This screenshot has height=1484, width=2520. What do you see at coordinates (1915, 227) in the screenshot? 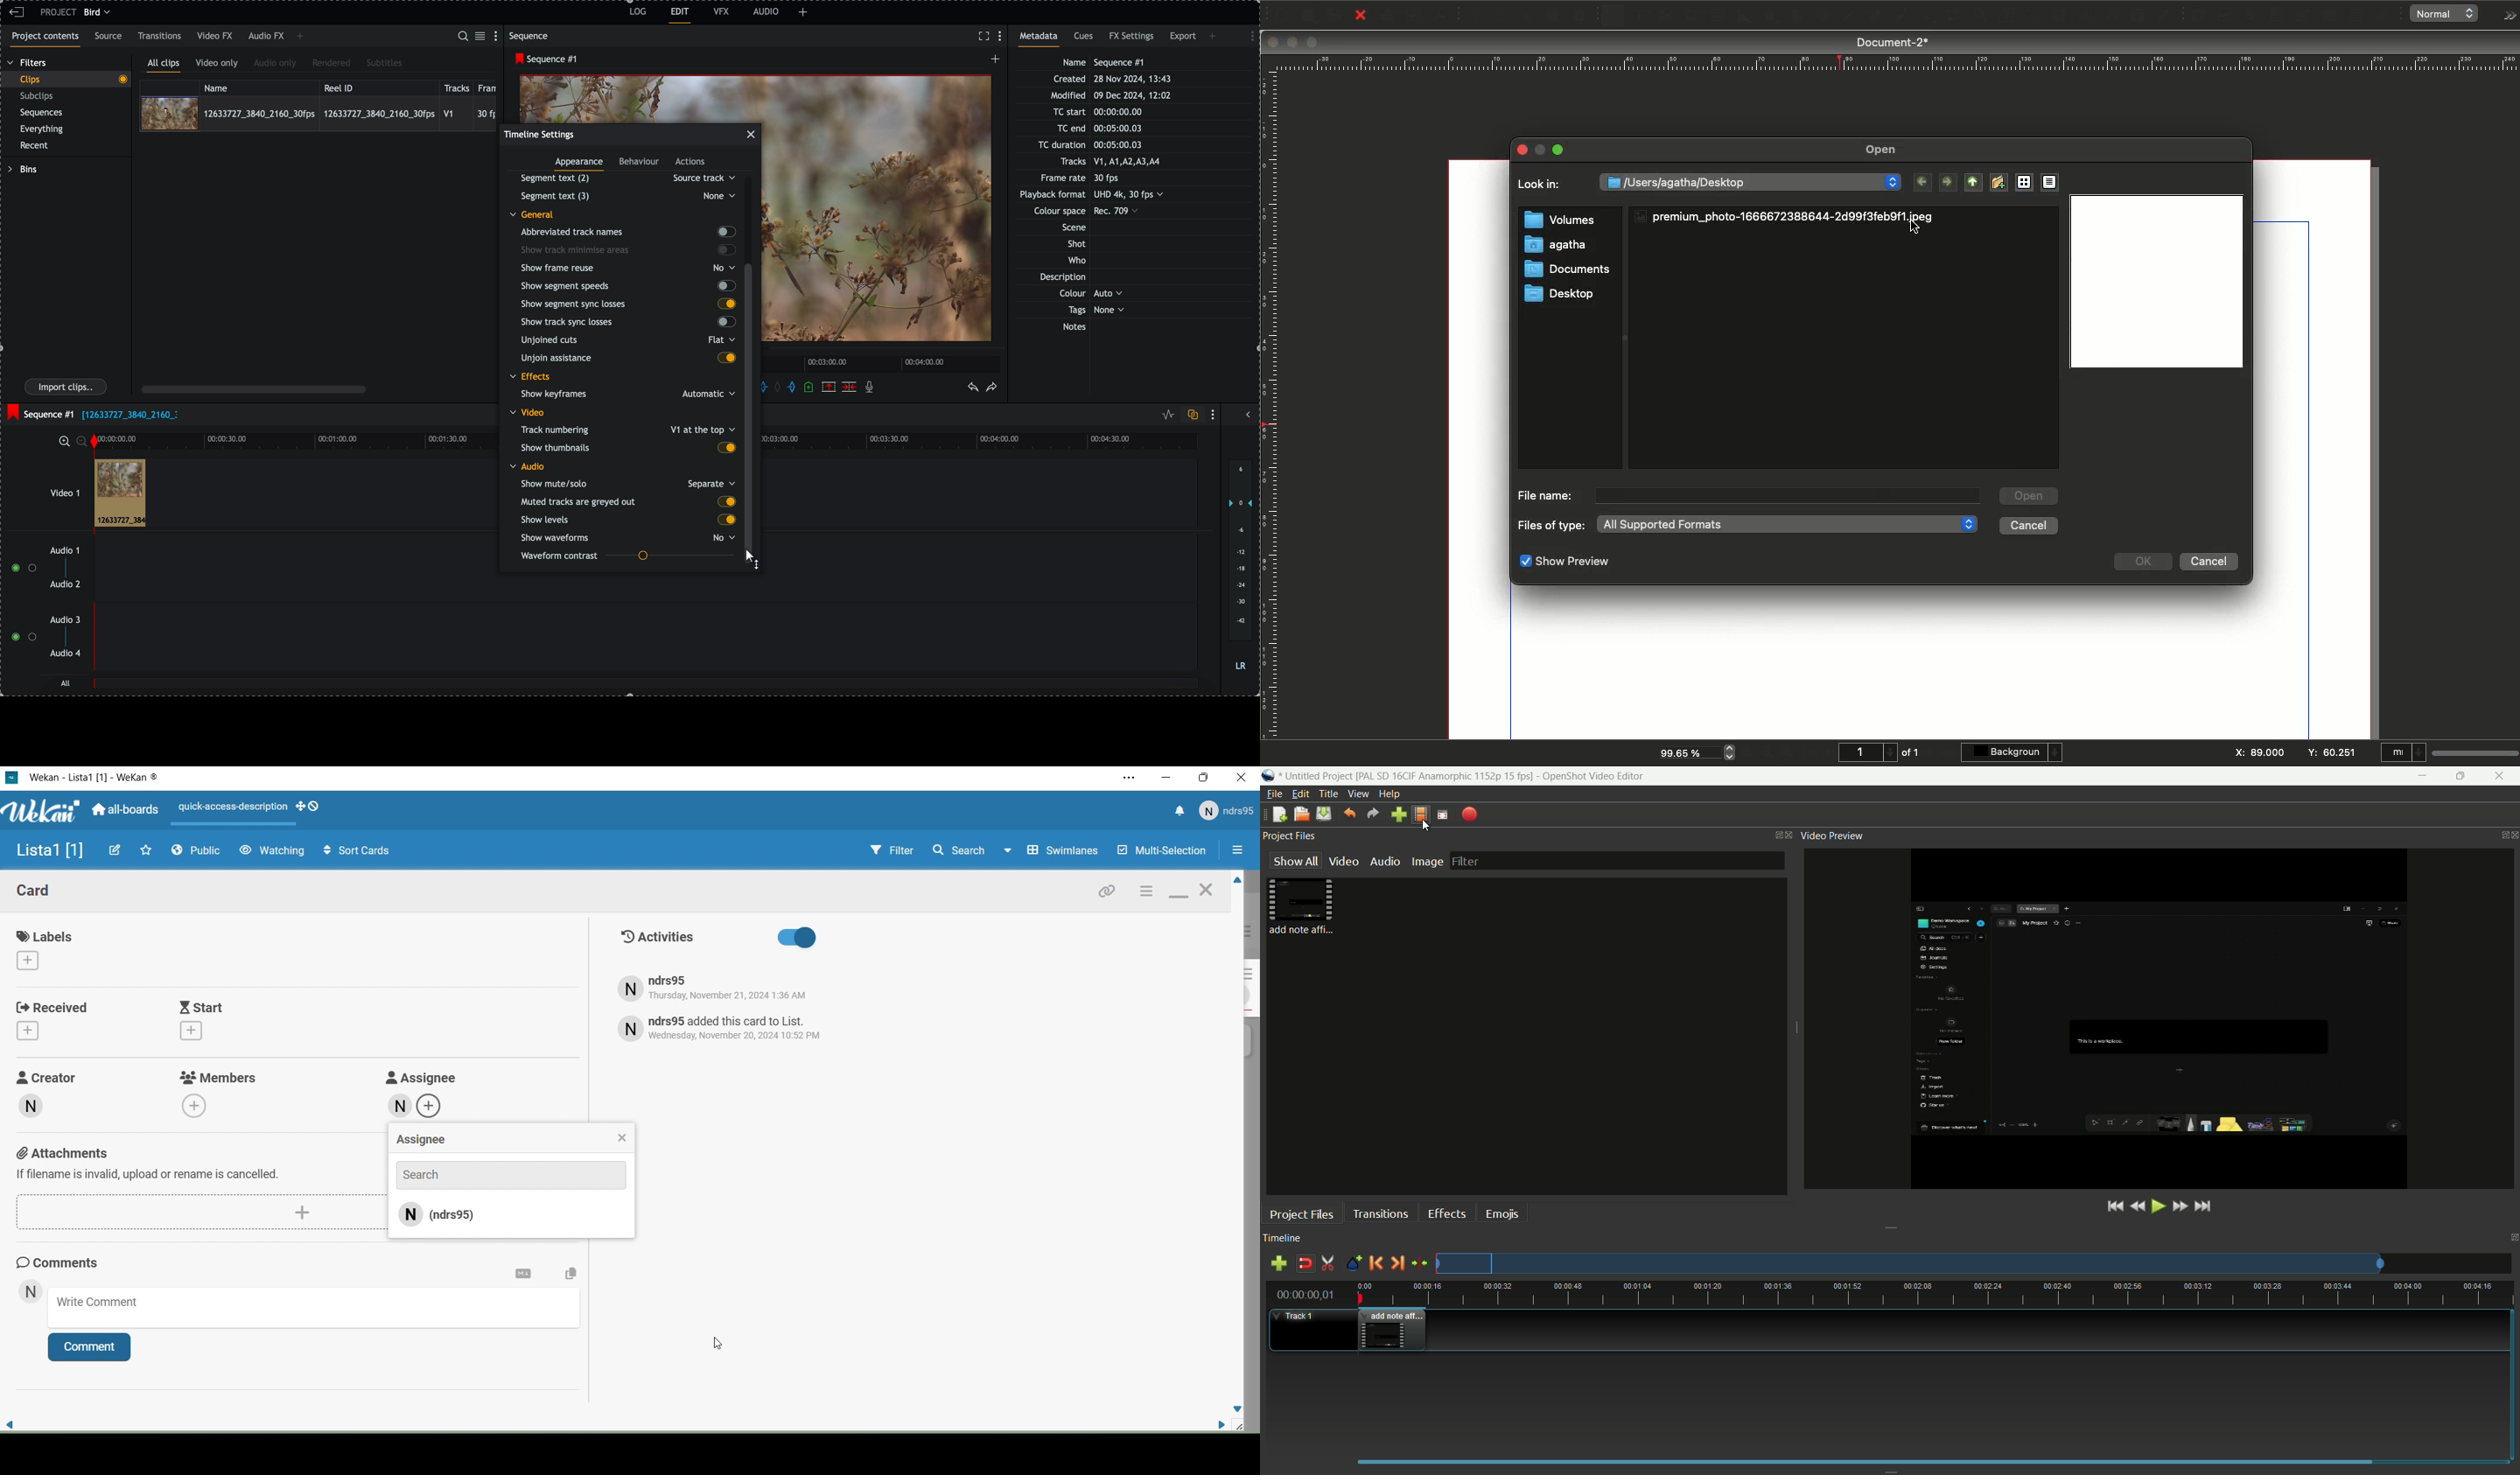
I see `cursor` at bounding box center [1915, 227].